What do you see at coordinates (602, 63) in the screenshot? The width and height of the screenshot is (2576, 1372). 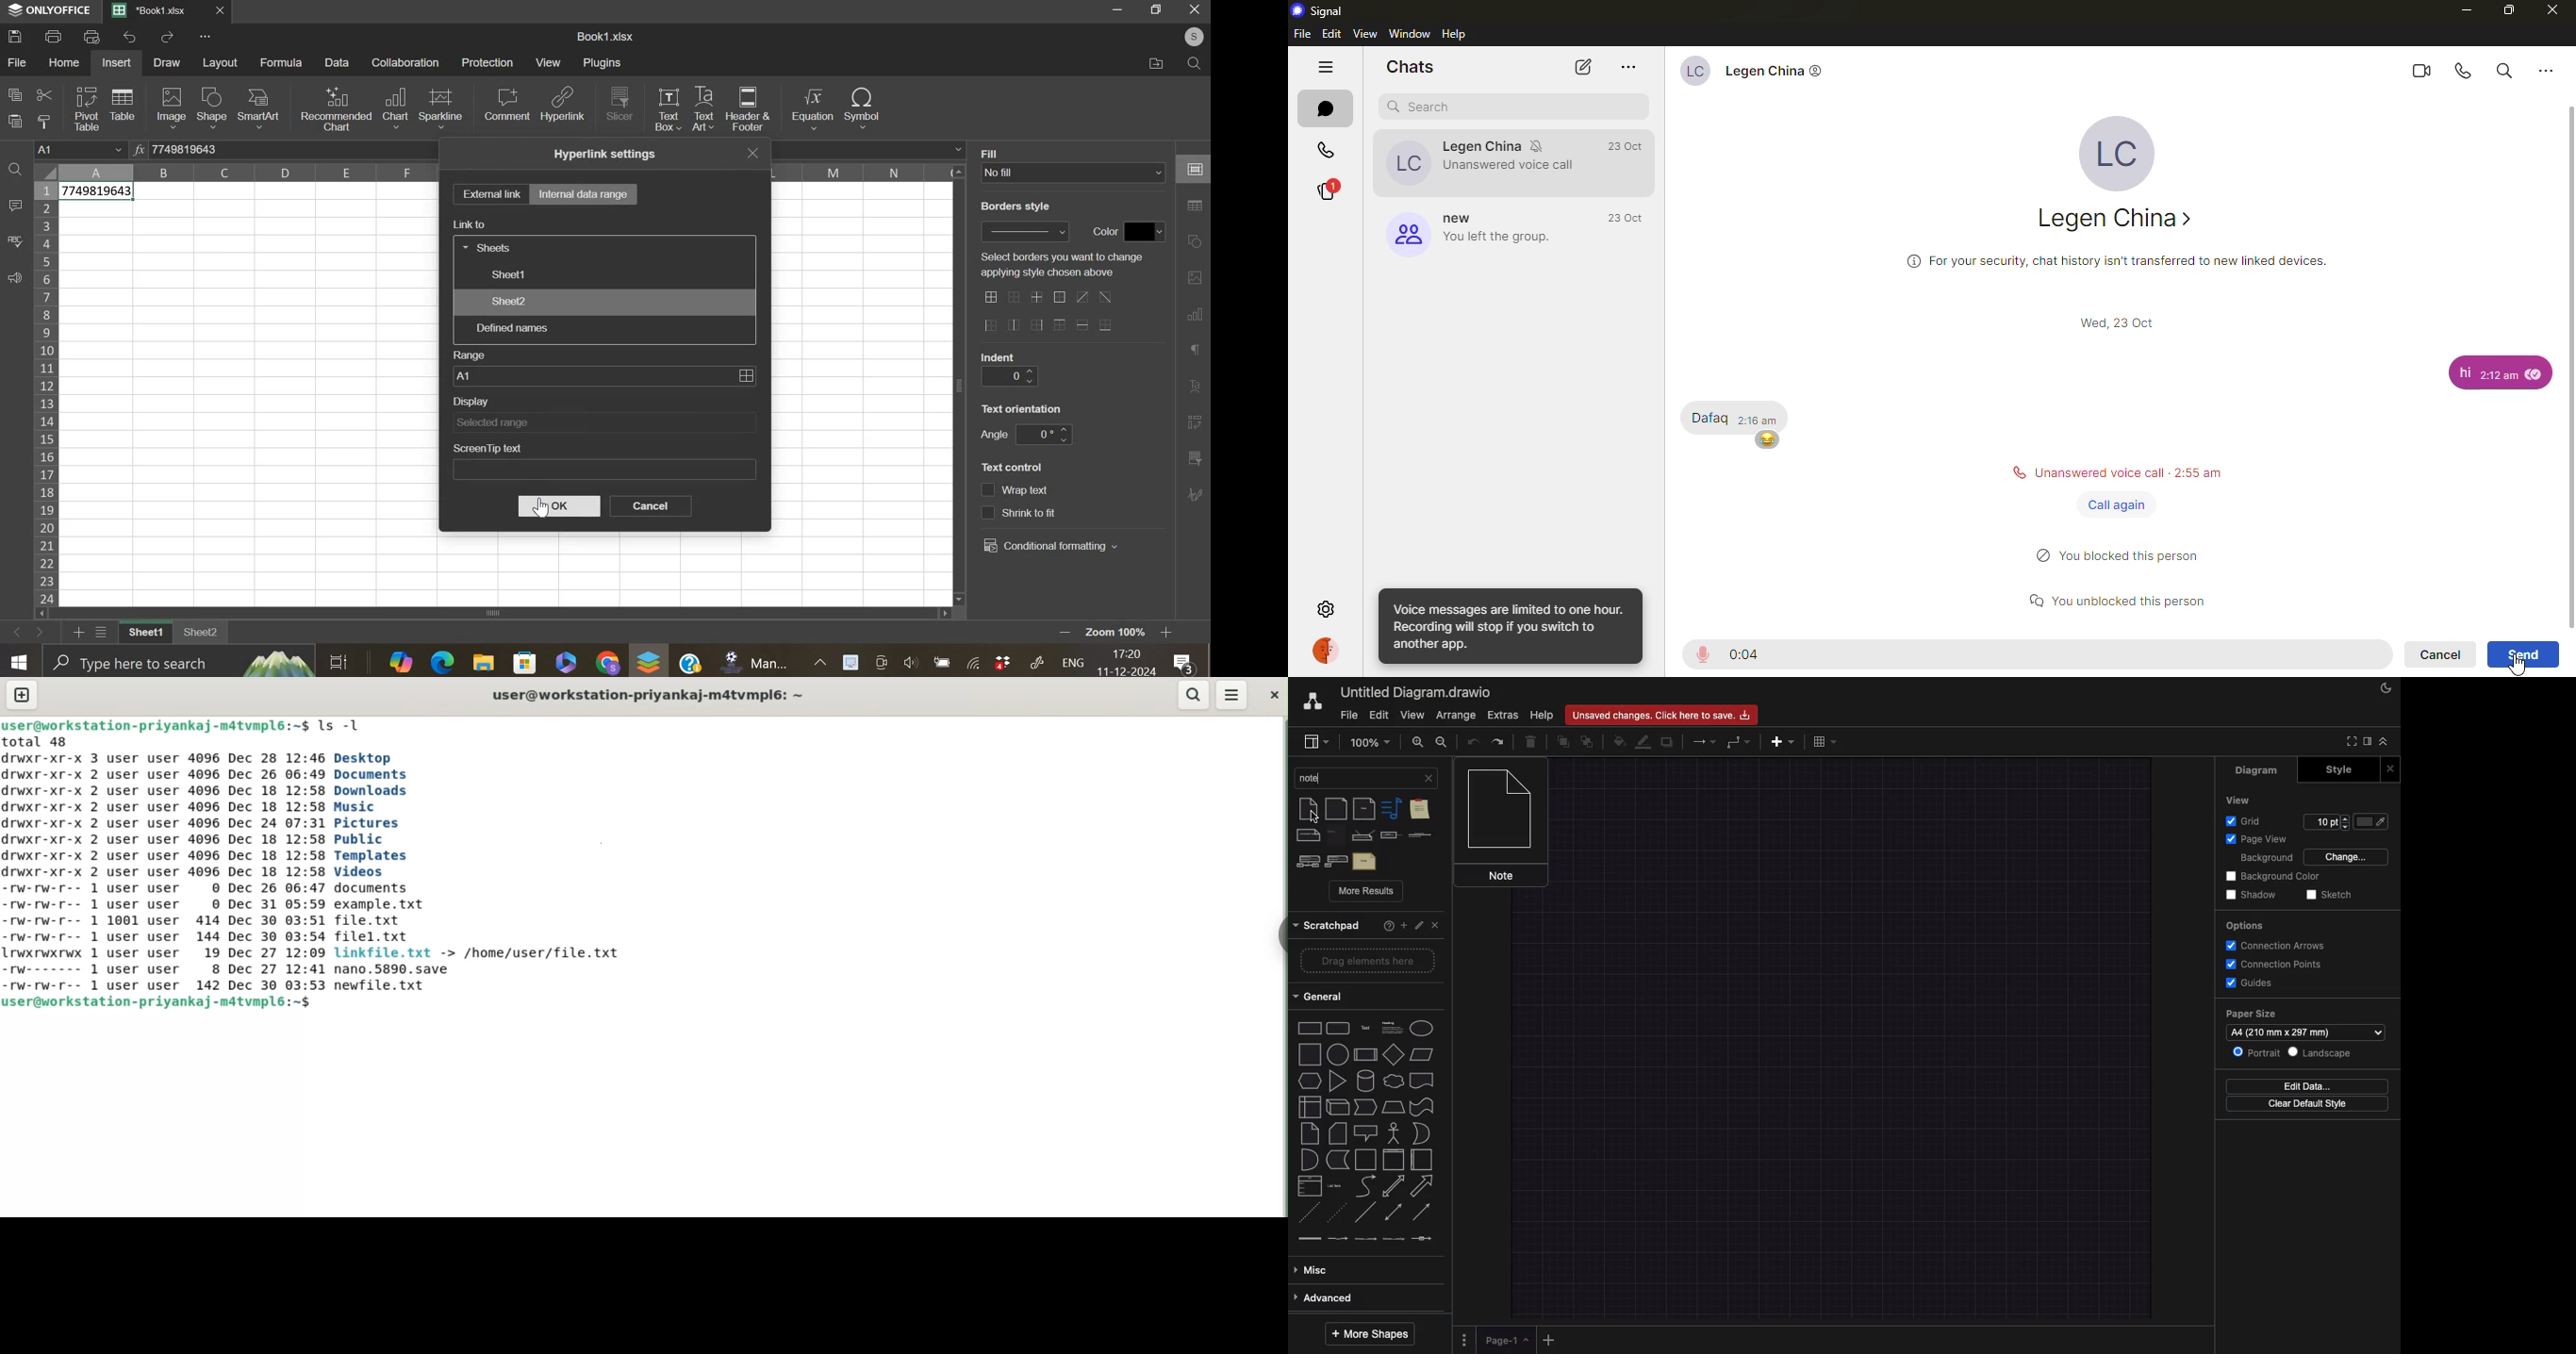 I see `plugins` at bounding box center [602, 63].